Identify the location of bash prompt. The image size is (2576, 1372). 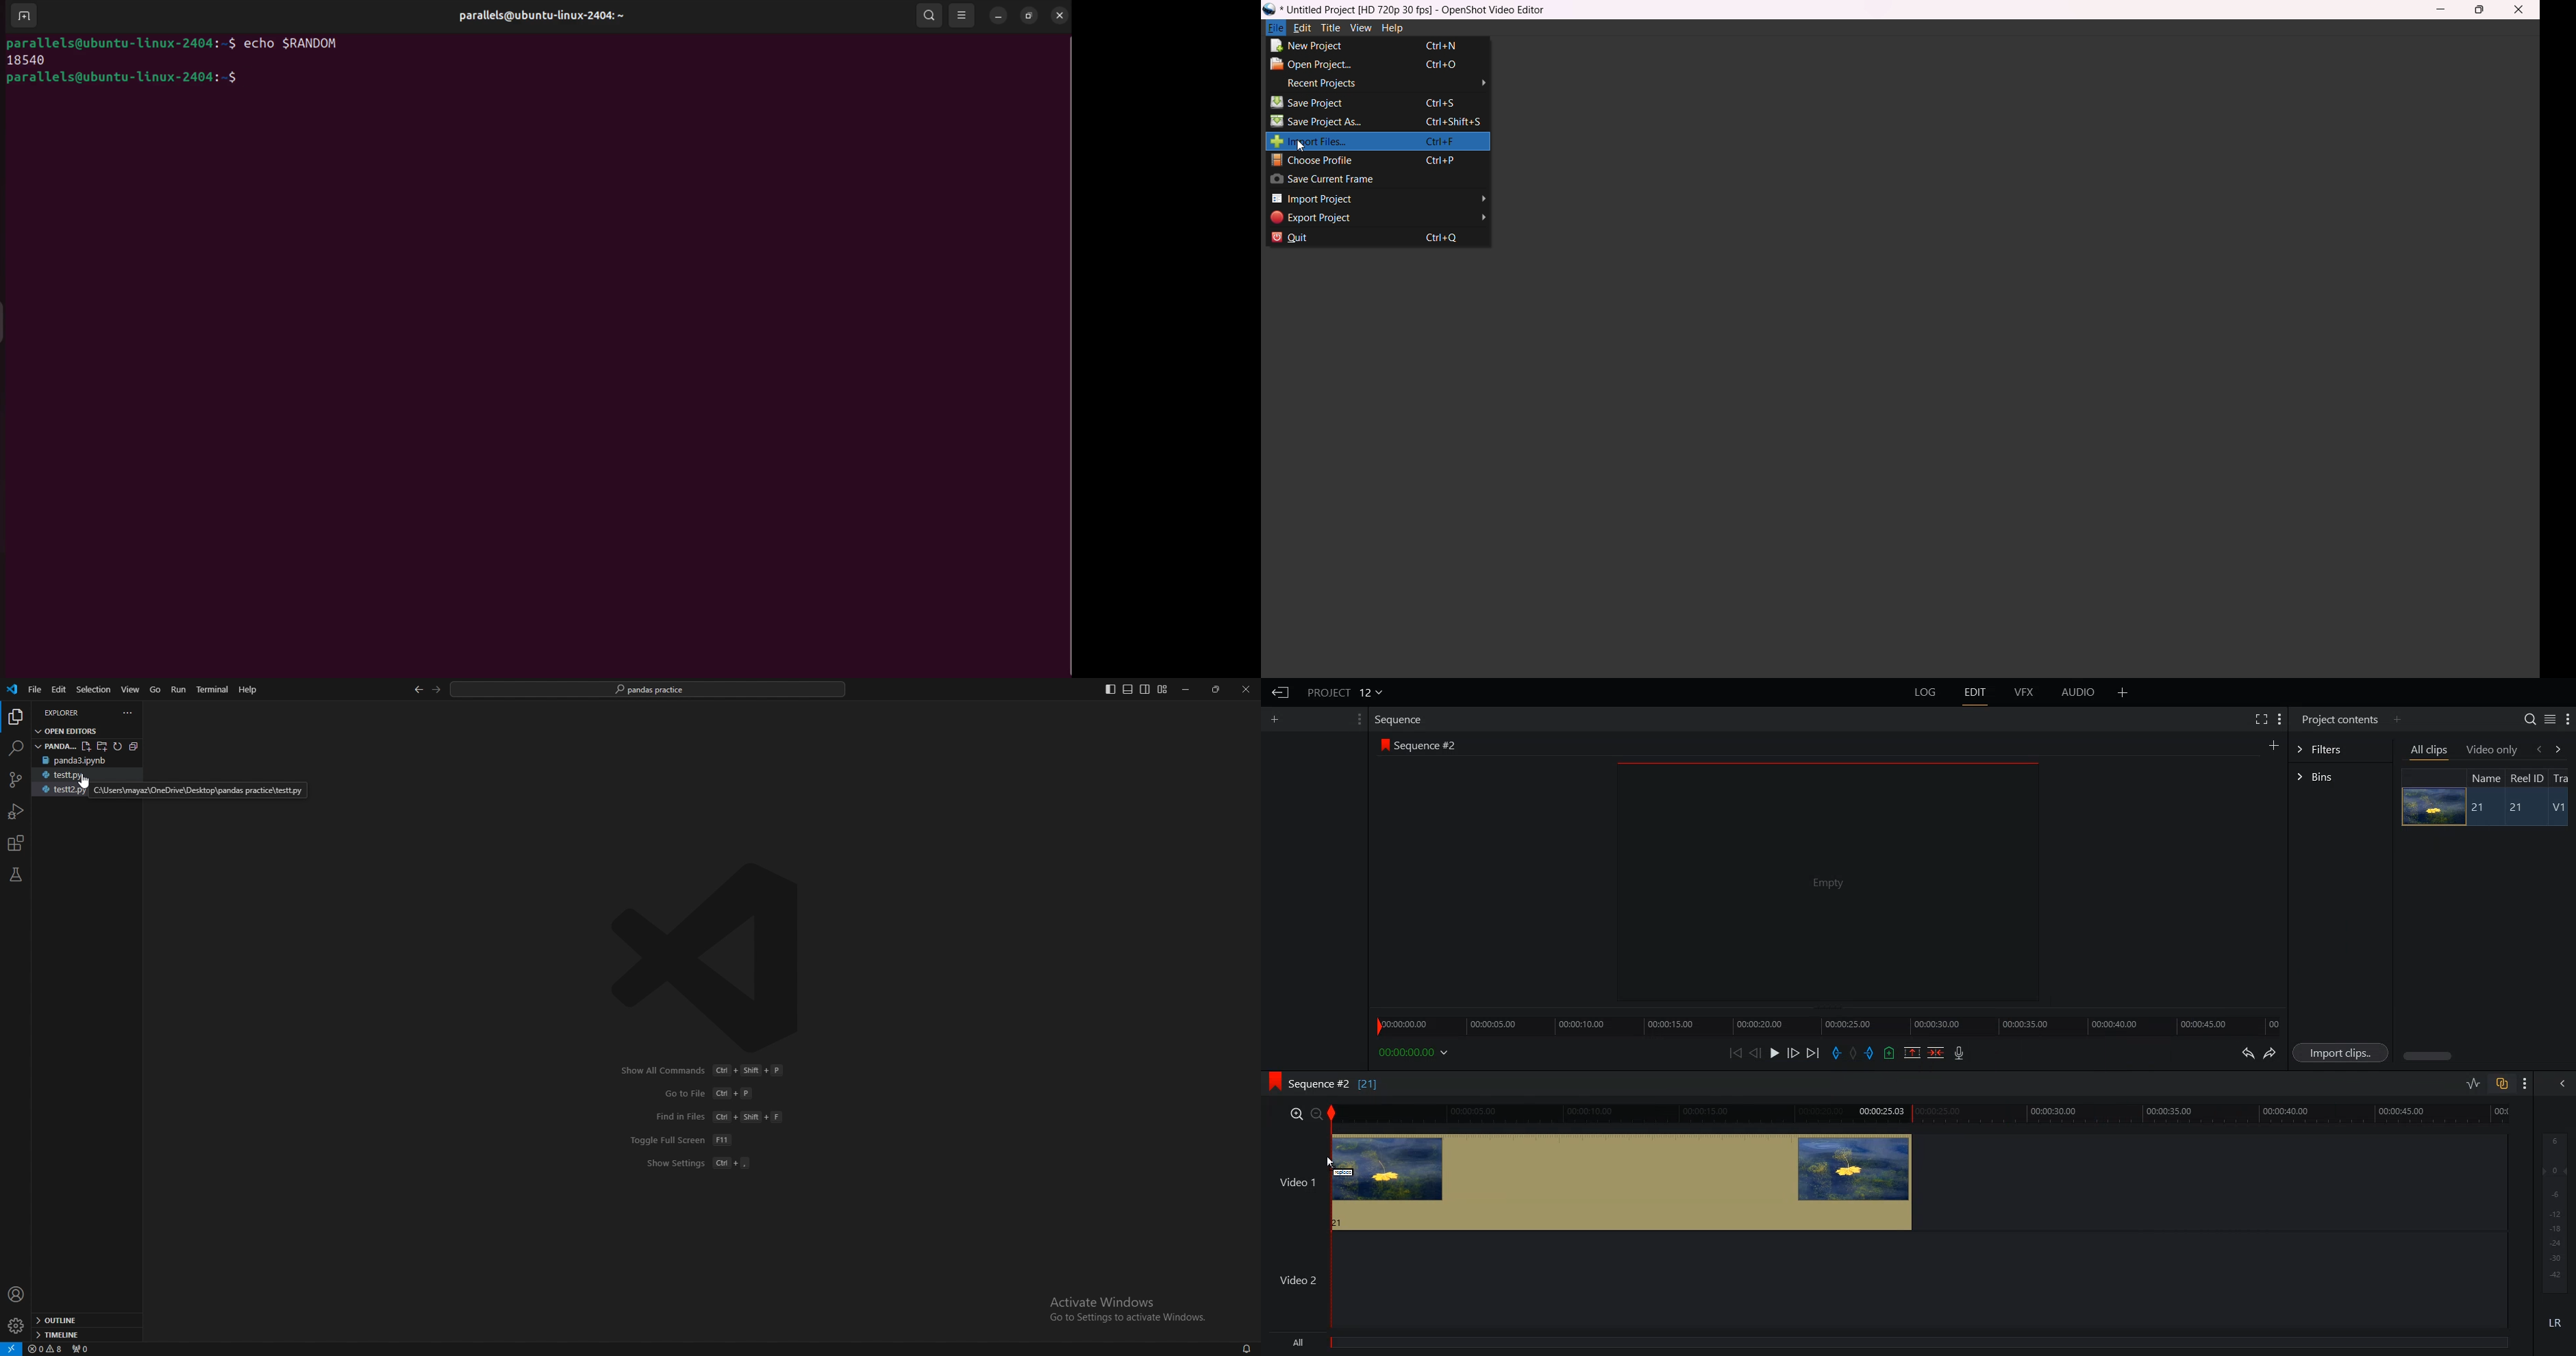
(118, 41).